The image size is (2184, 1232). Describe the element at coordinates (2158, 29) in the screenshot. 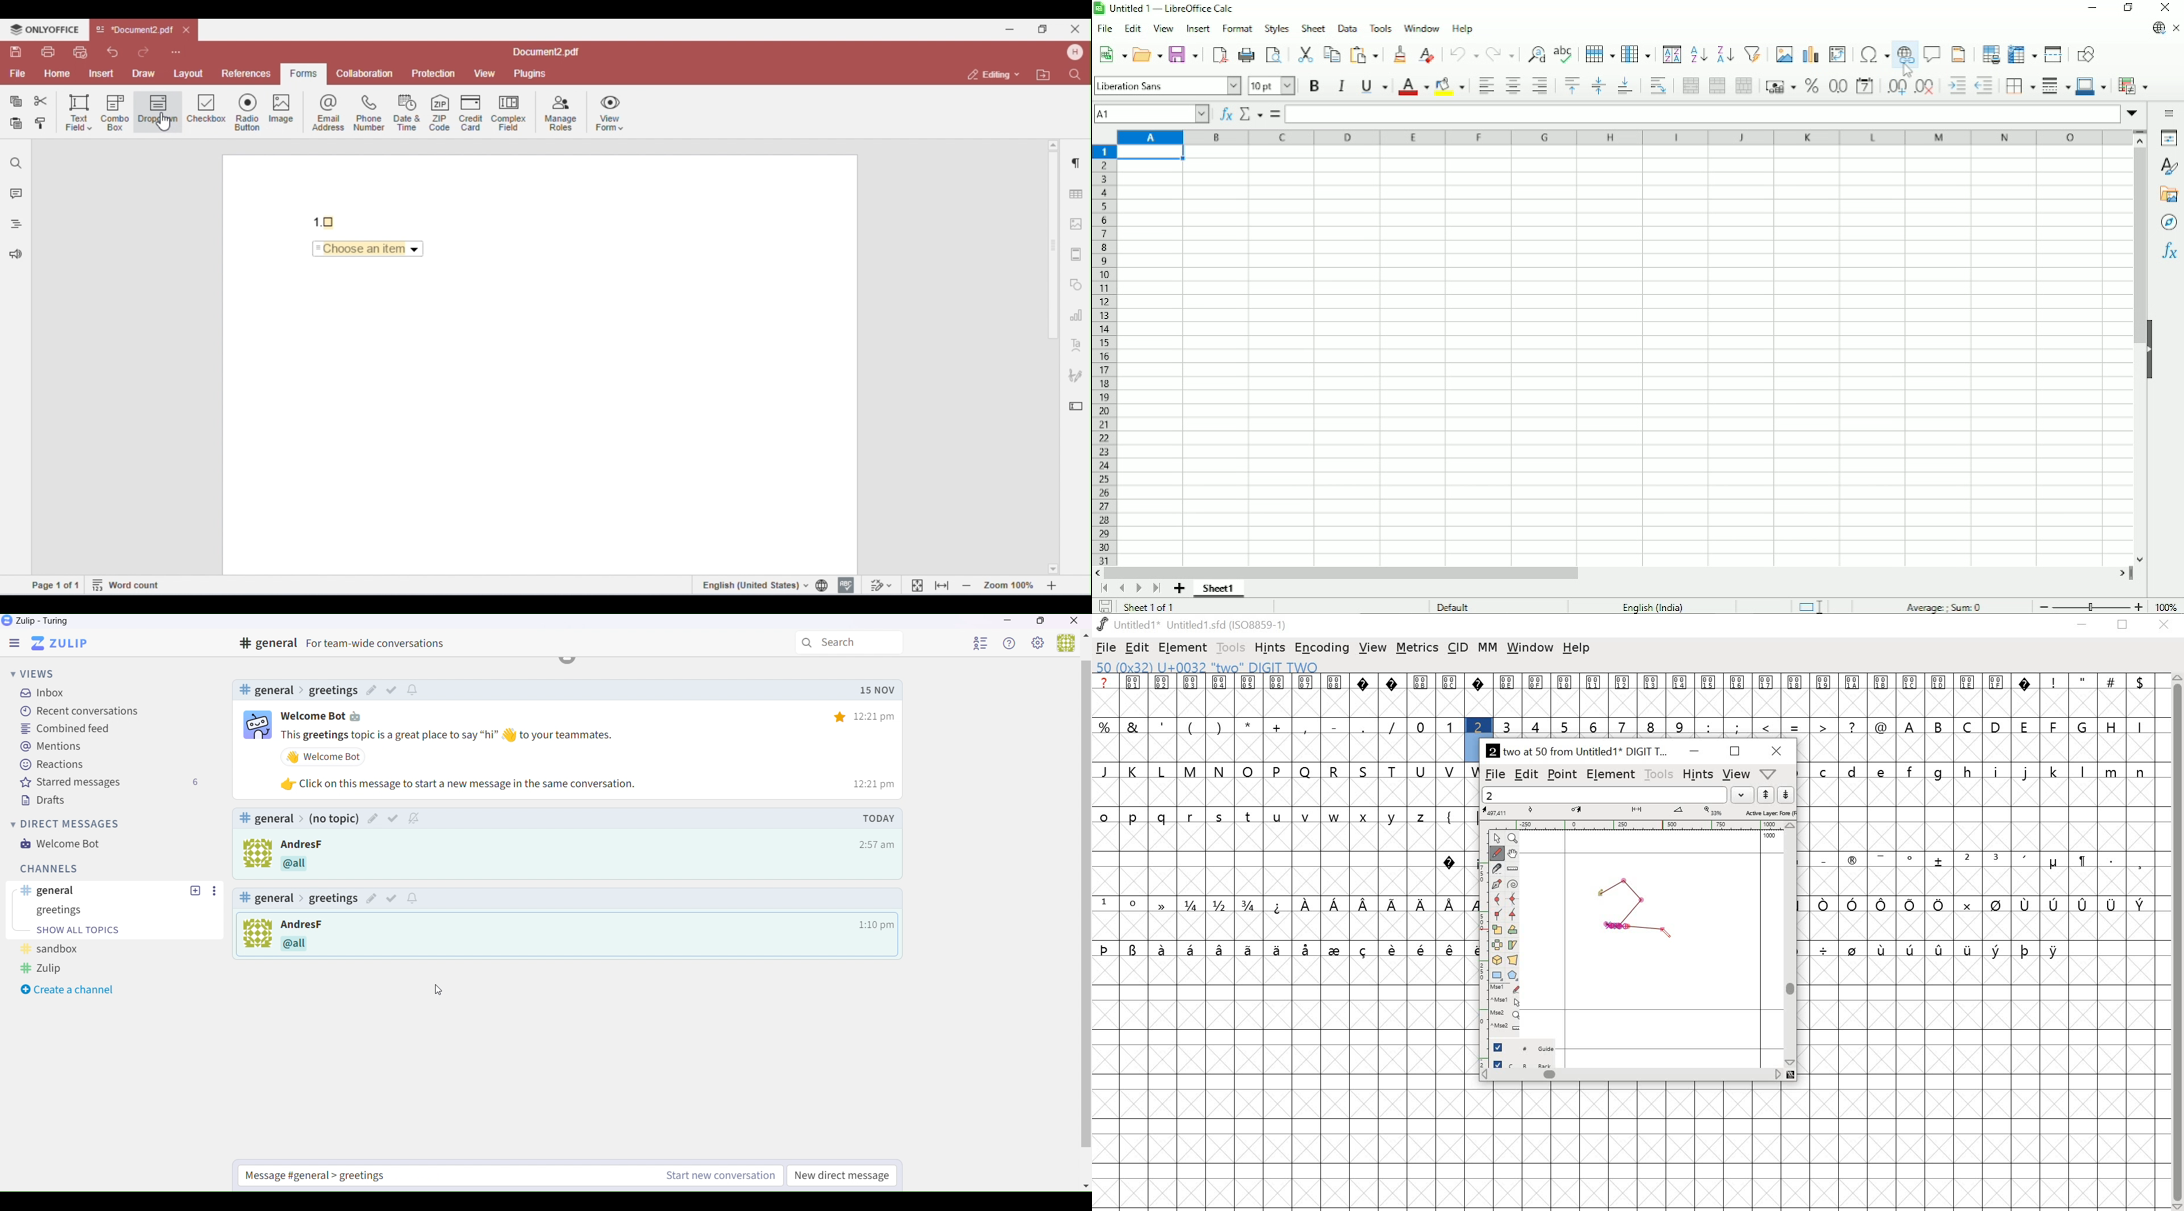

I see `Update available` at that location.